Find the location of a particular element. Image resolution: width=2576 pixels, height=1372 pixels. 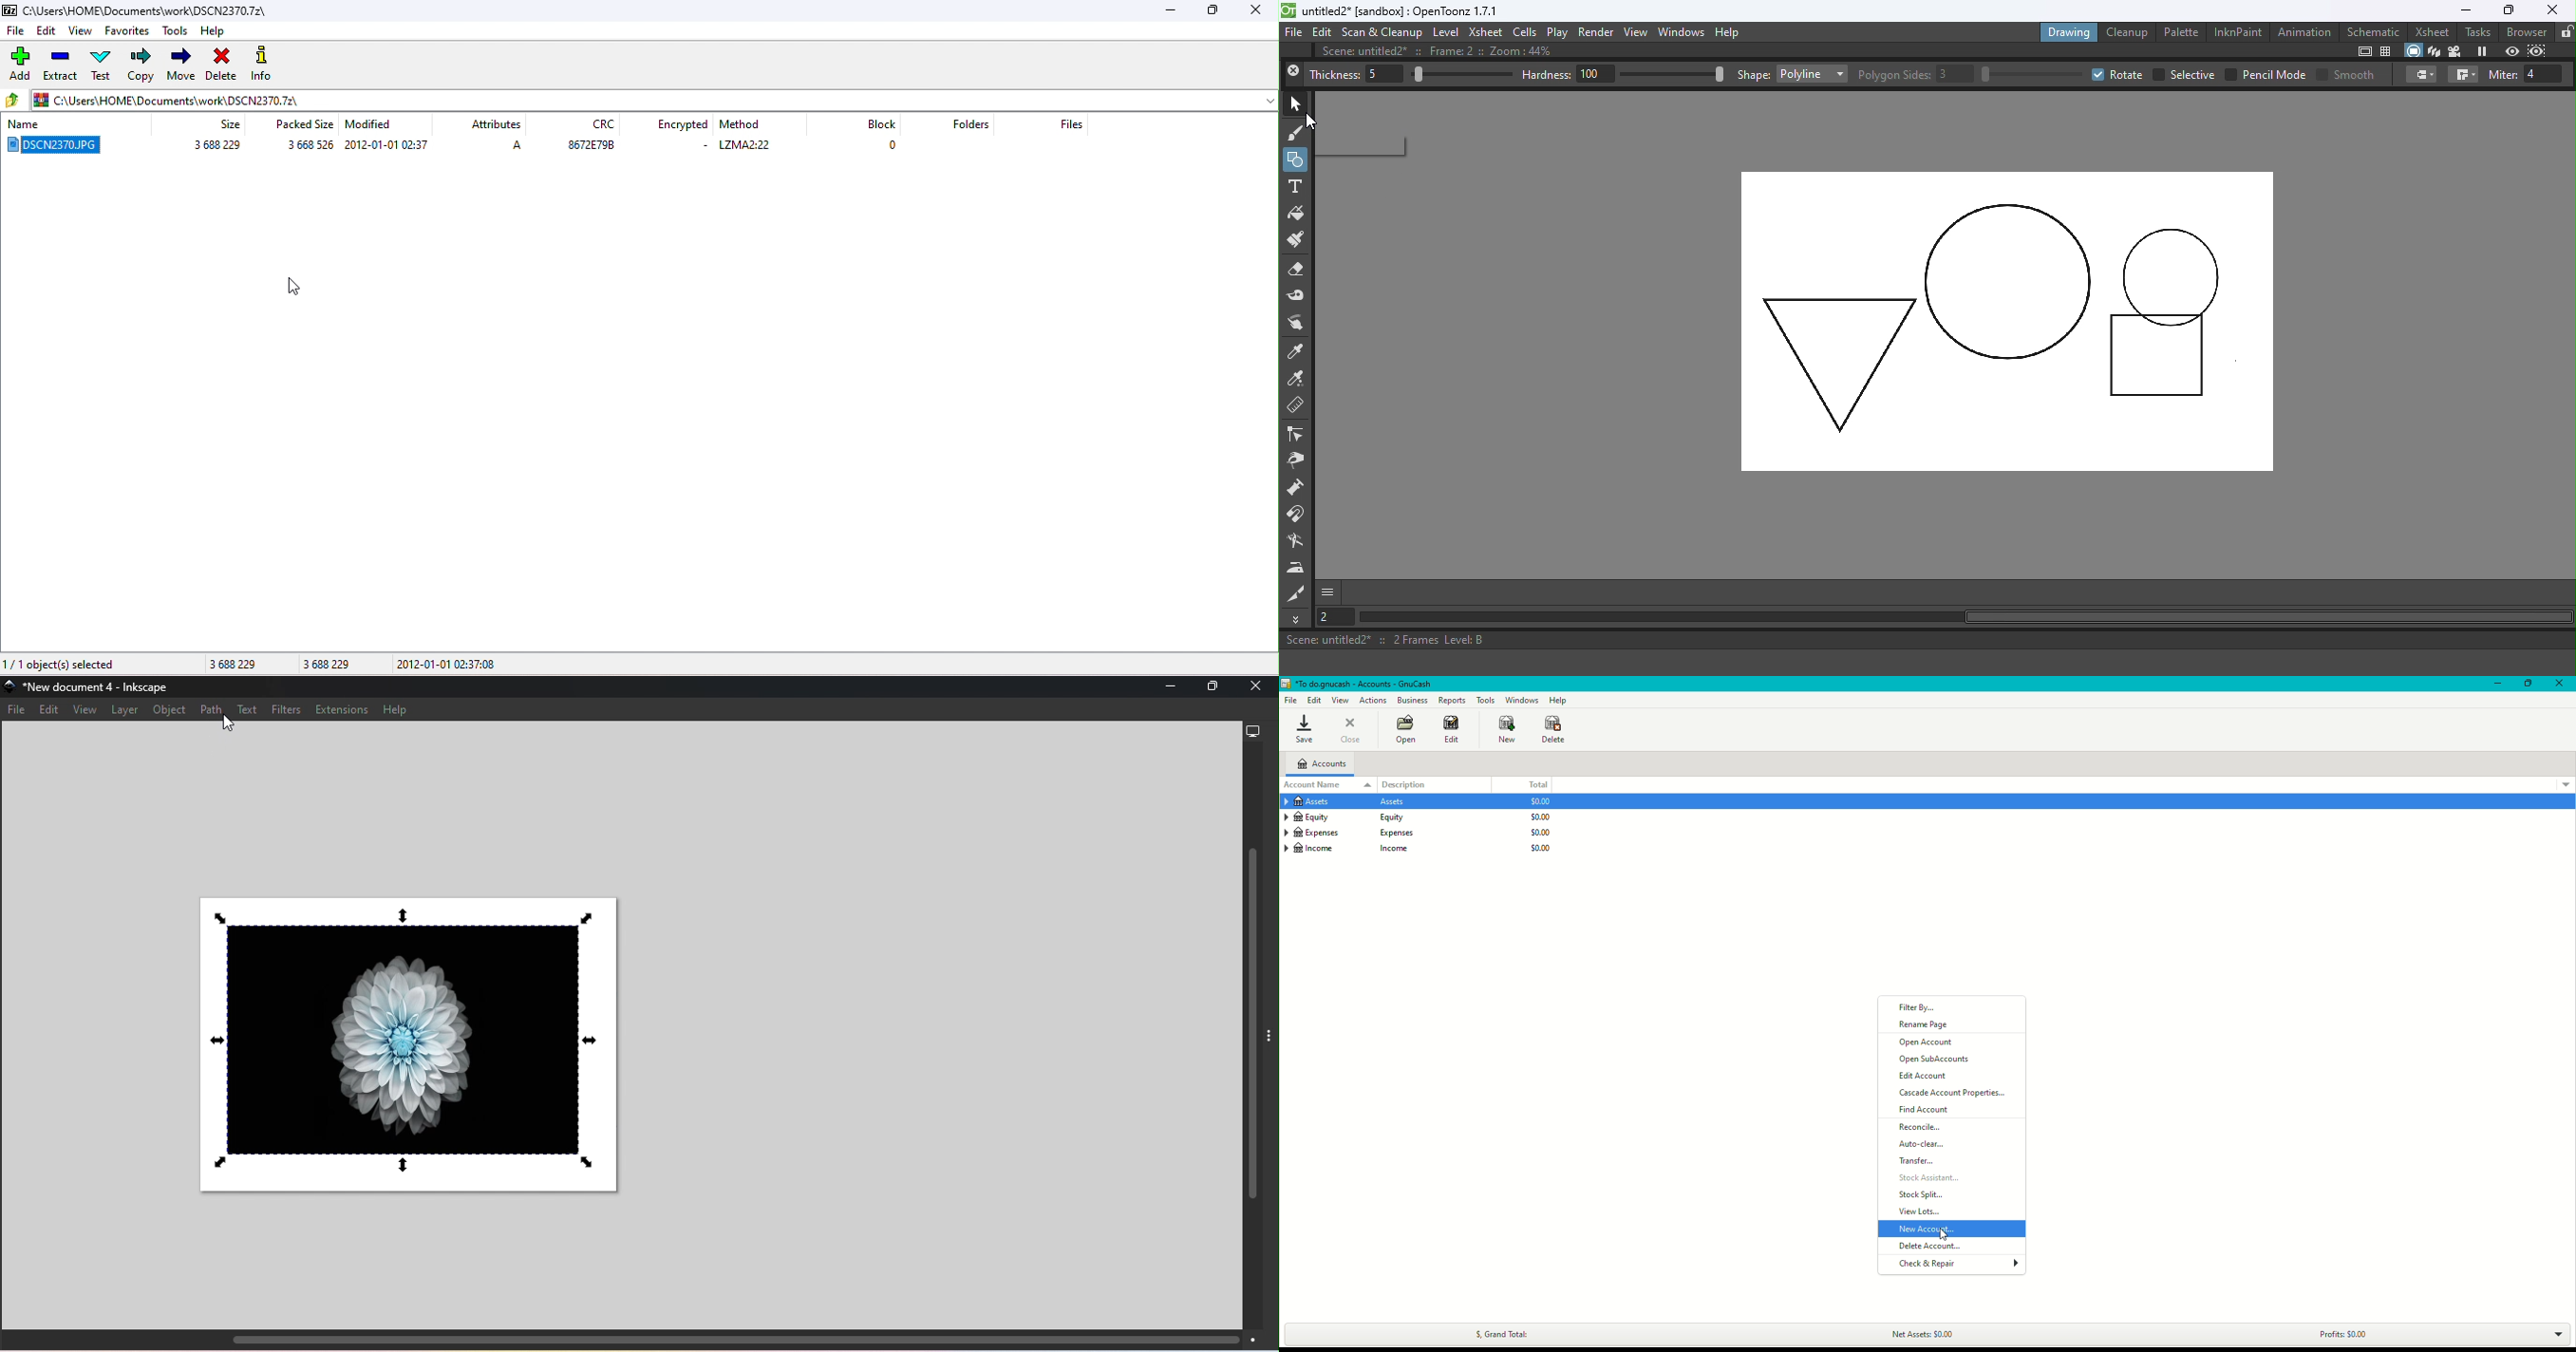

tools is located at coordinates (176, 32).